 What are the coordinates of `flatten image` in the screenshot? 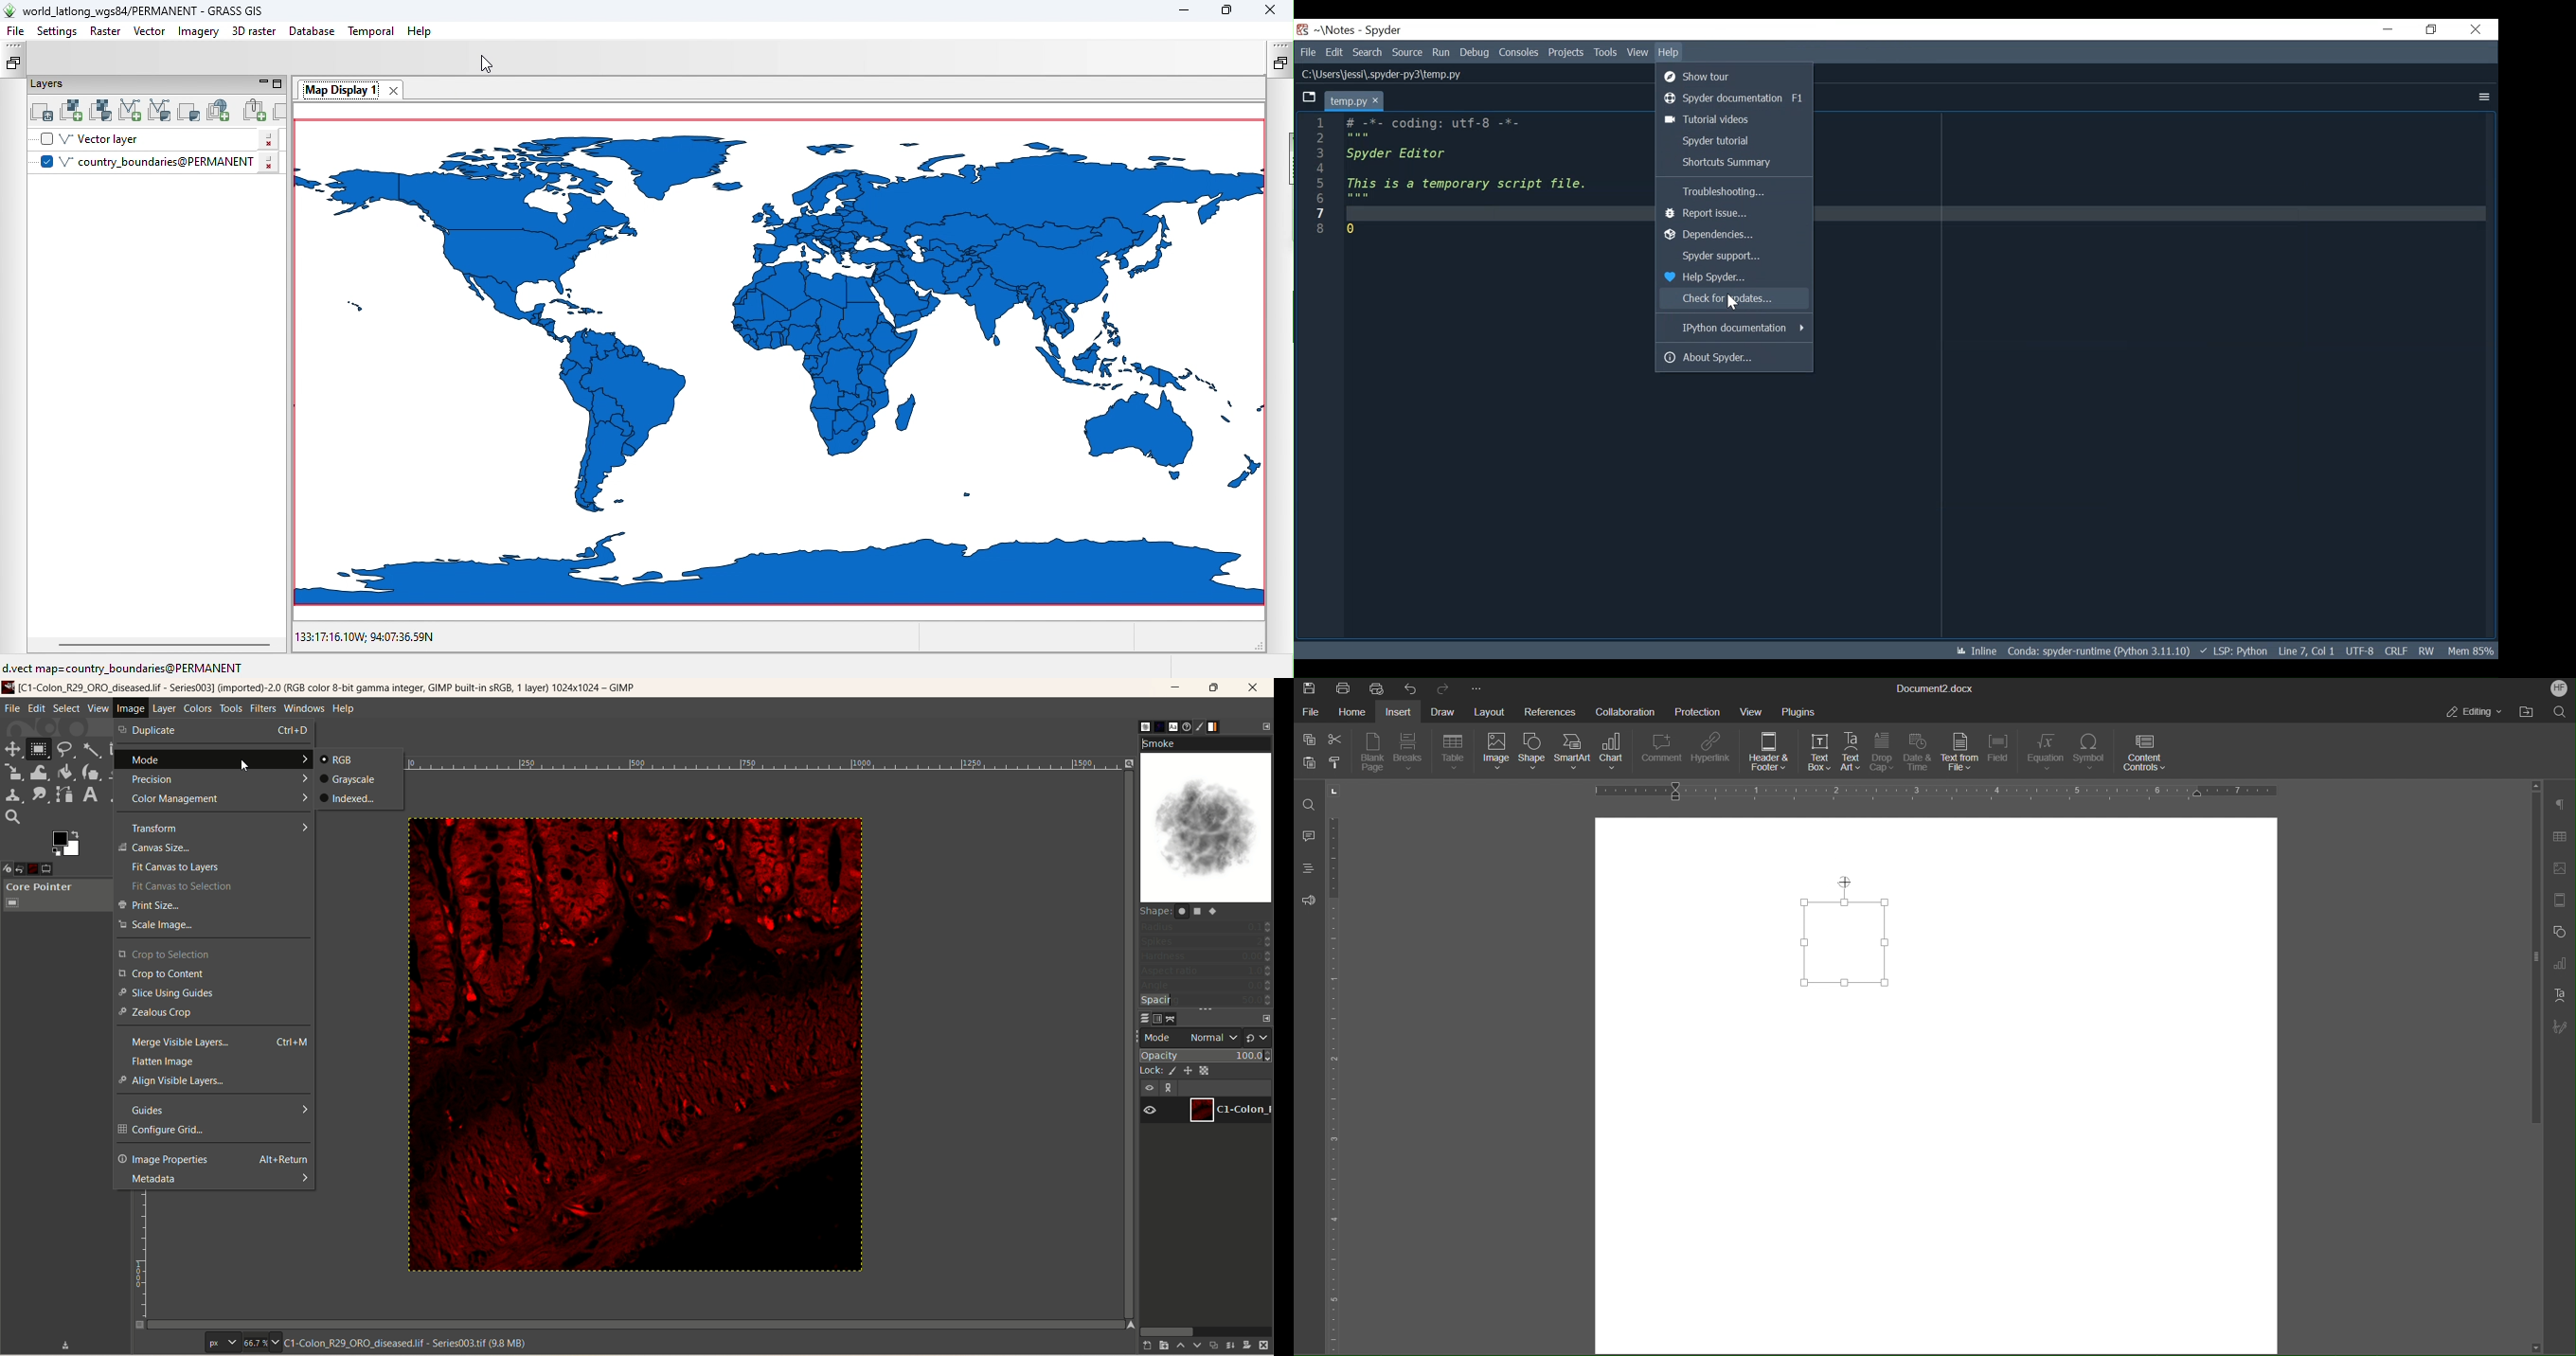 It's located at (214, 1061).